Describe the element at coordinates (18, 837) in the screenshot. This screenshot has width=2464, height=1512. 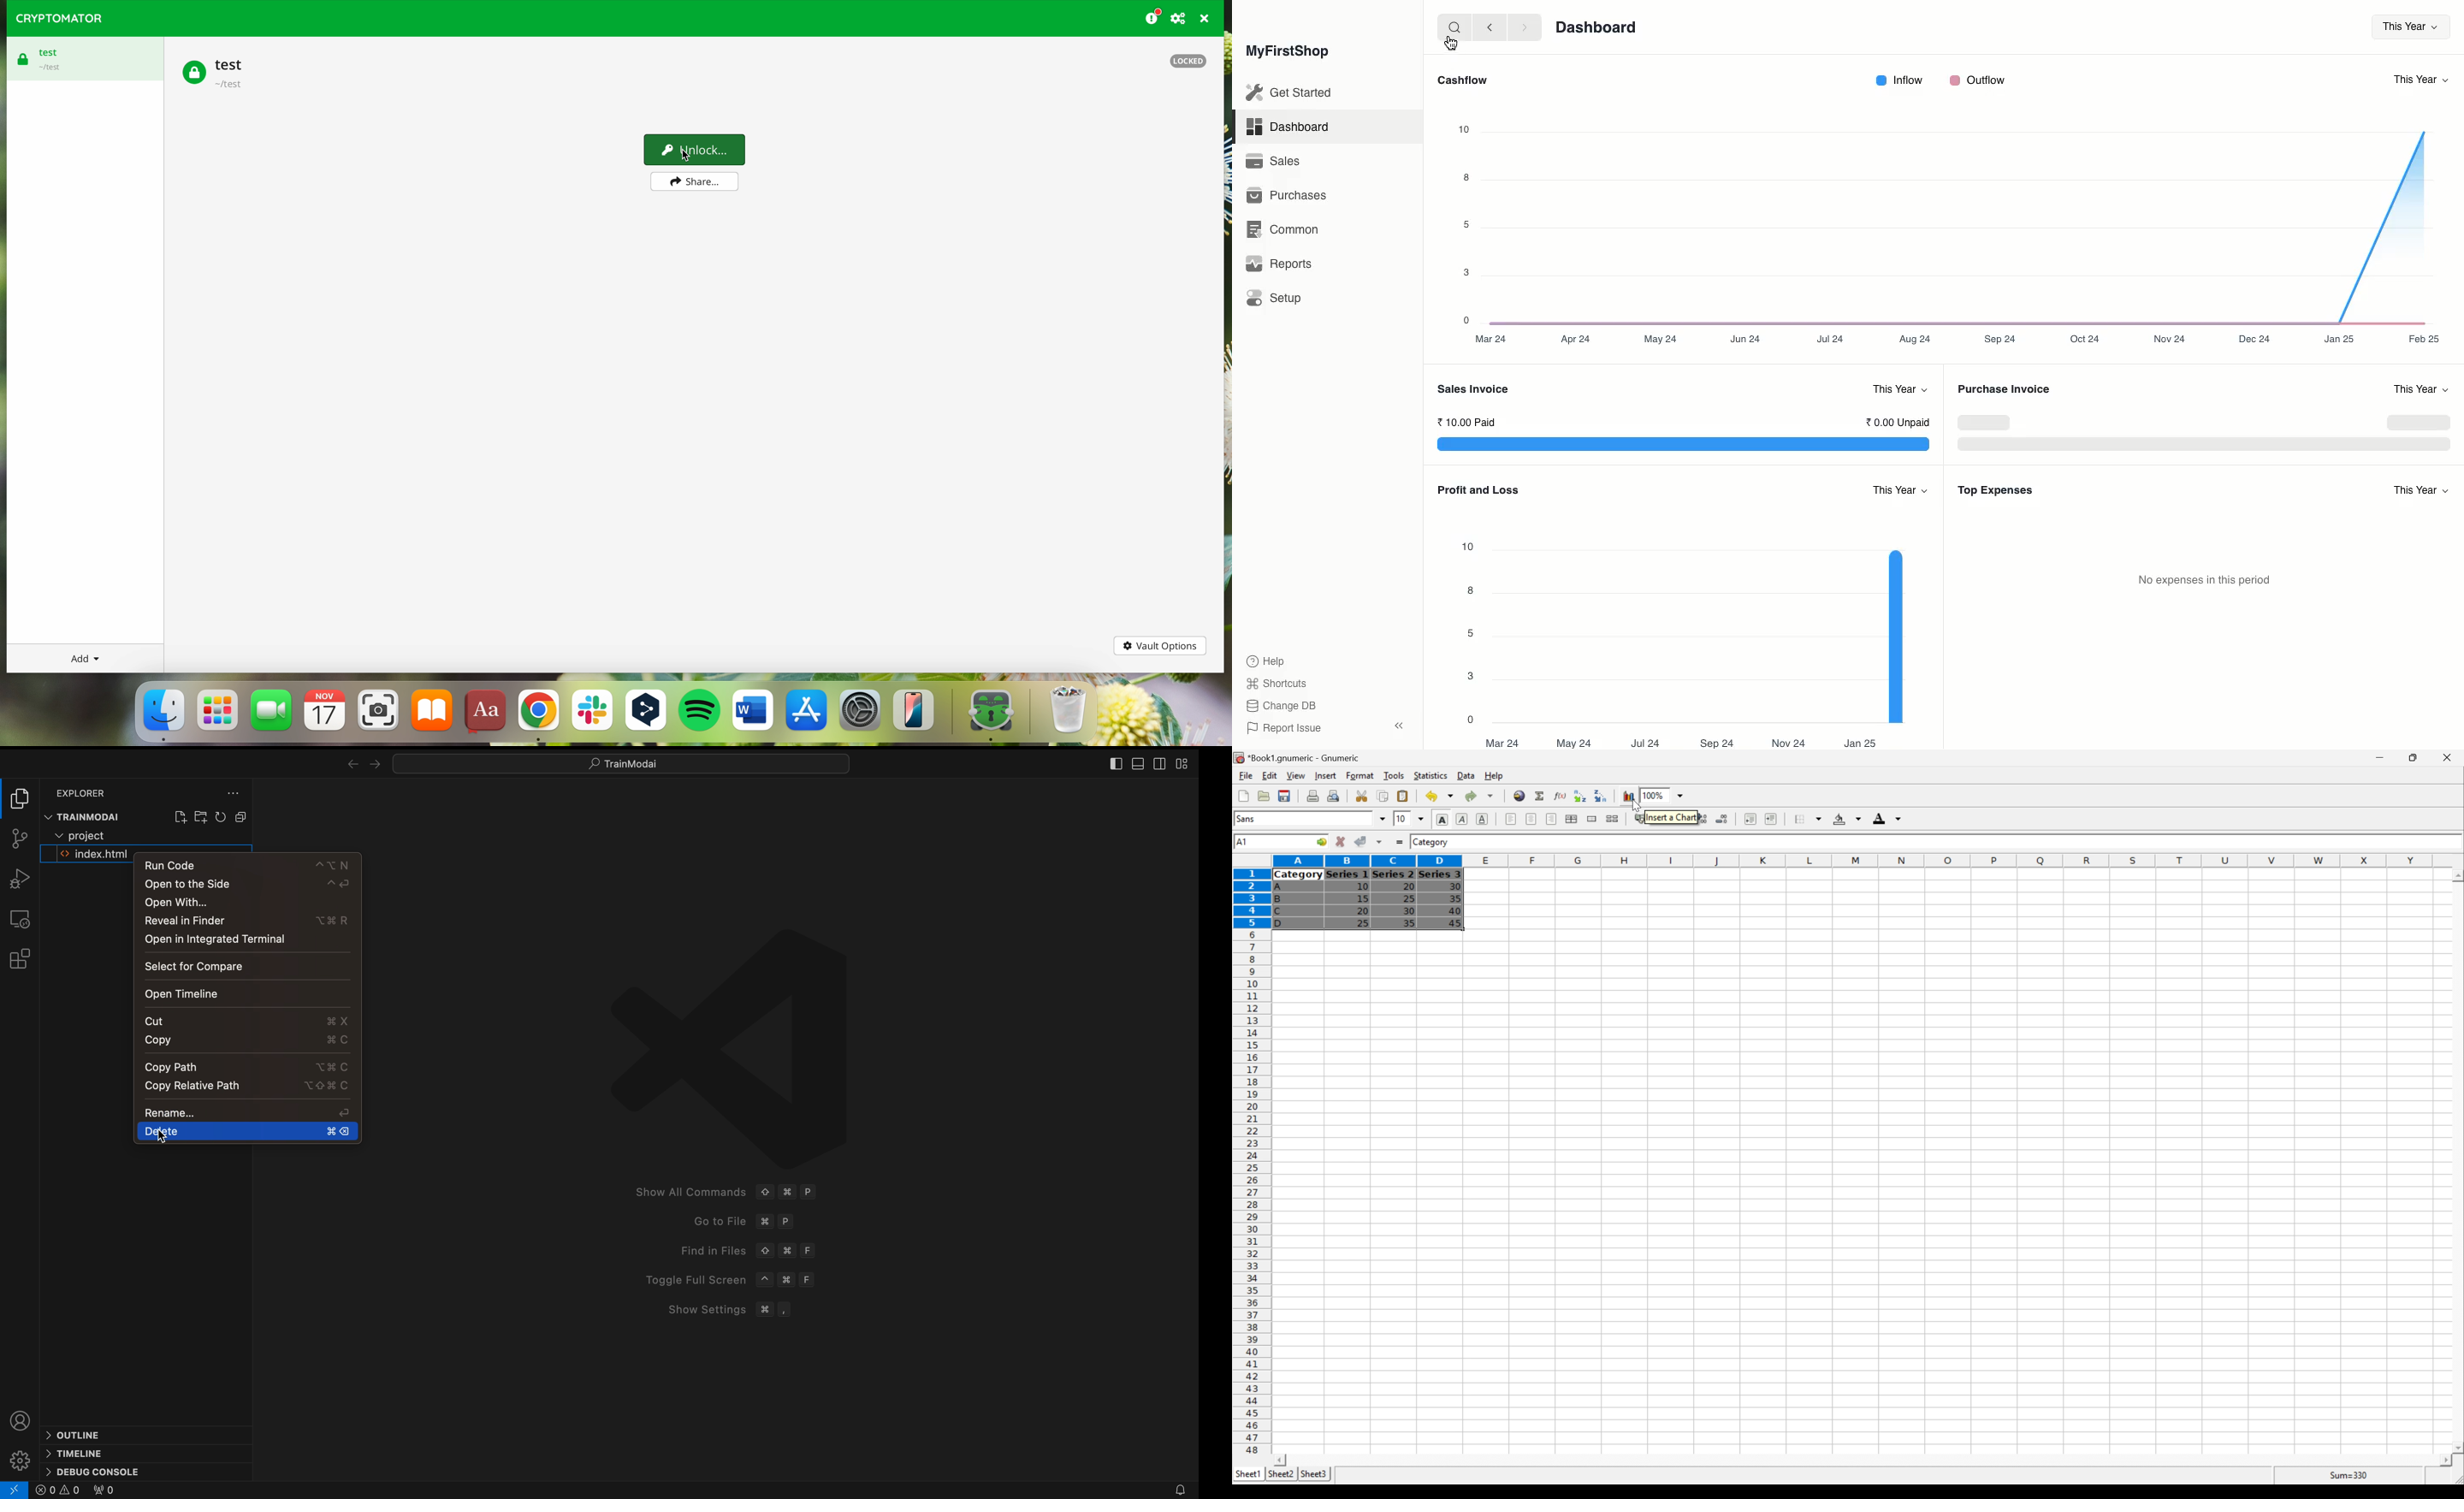
I see `git` at that location.